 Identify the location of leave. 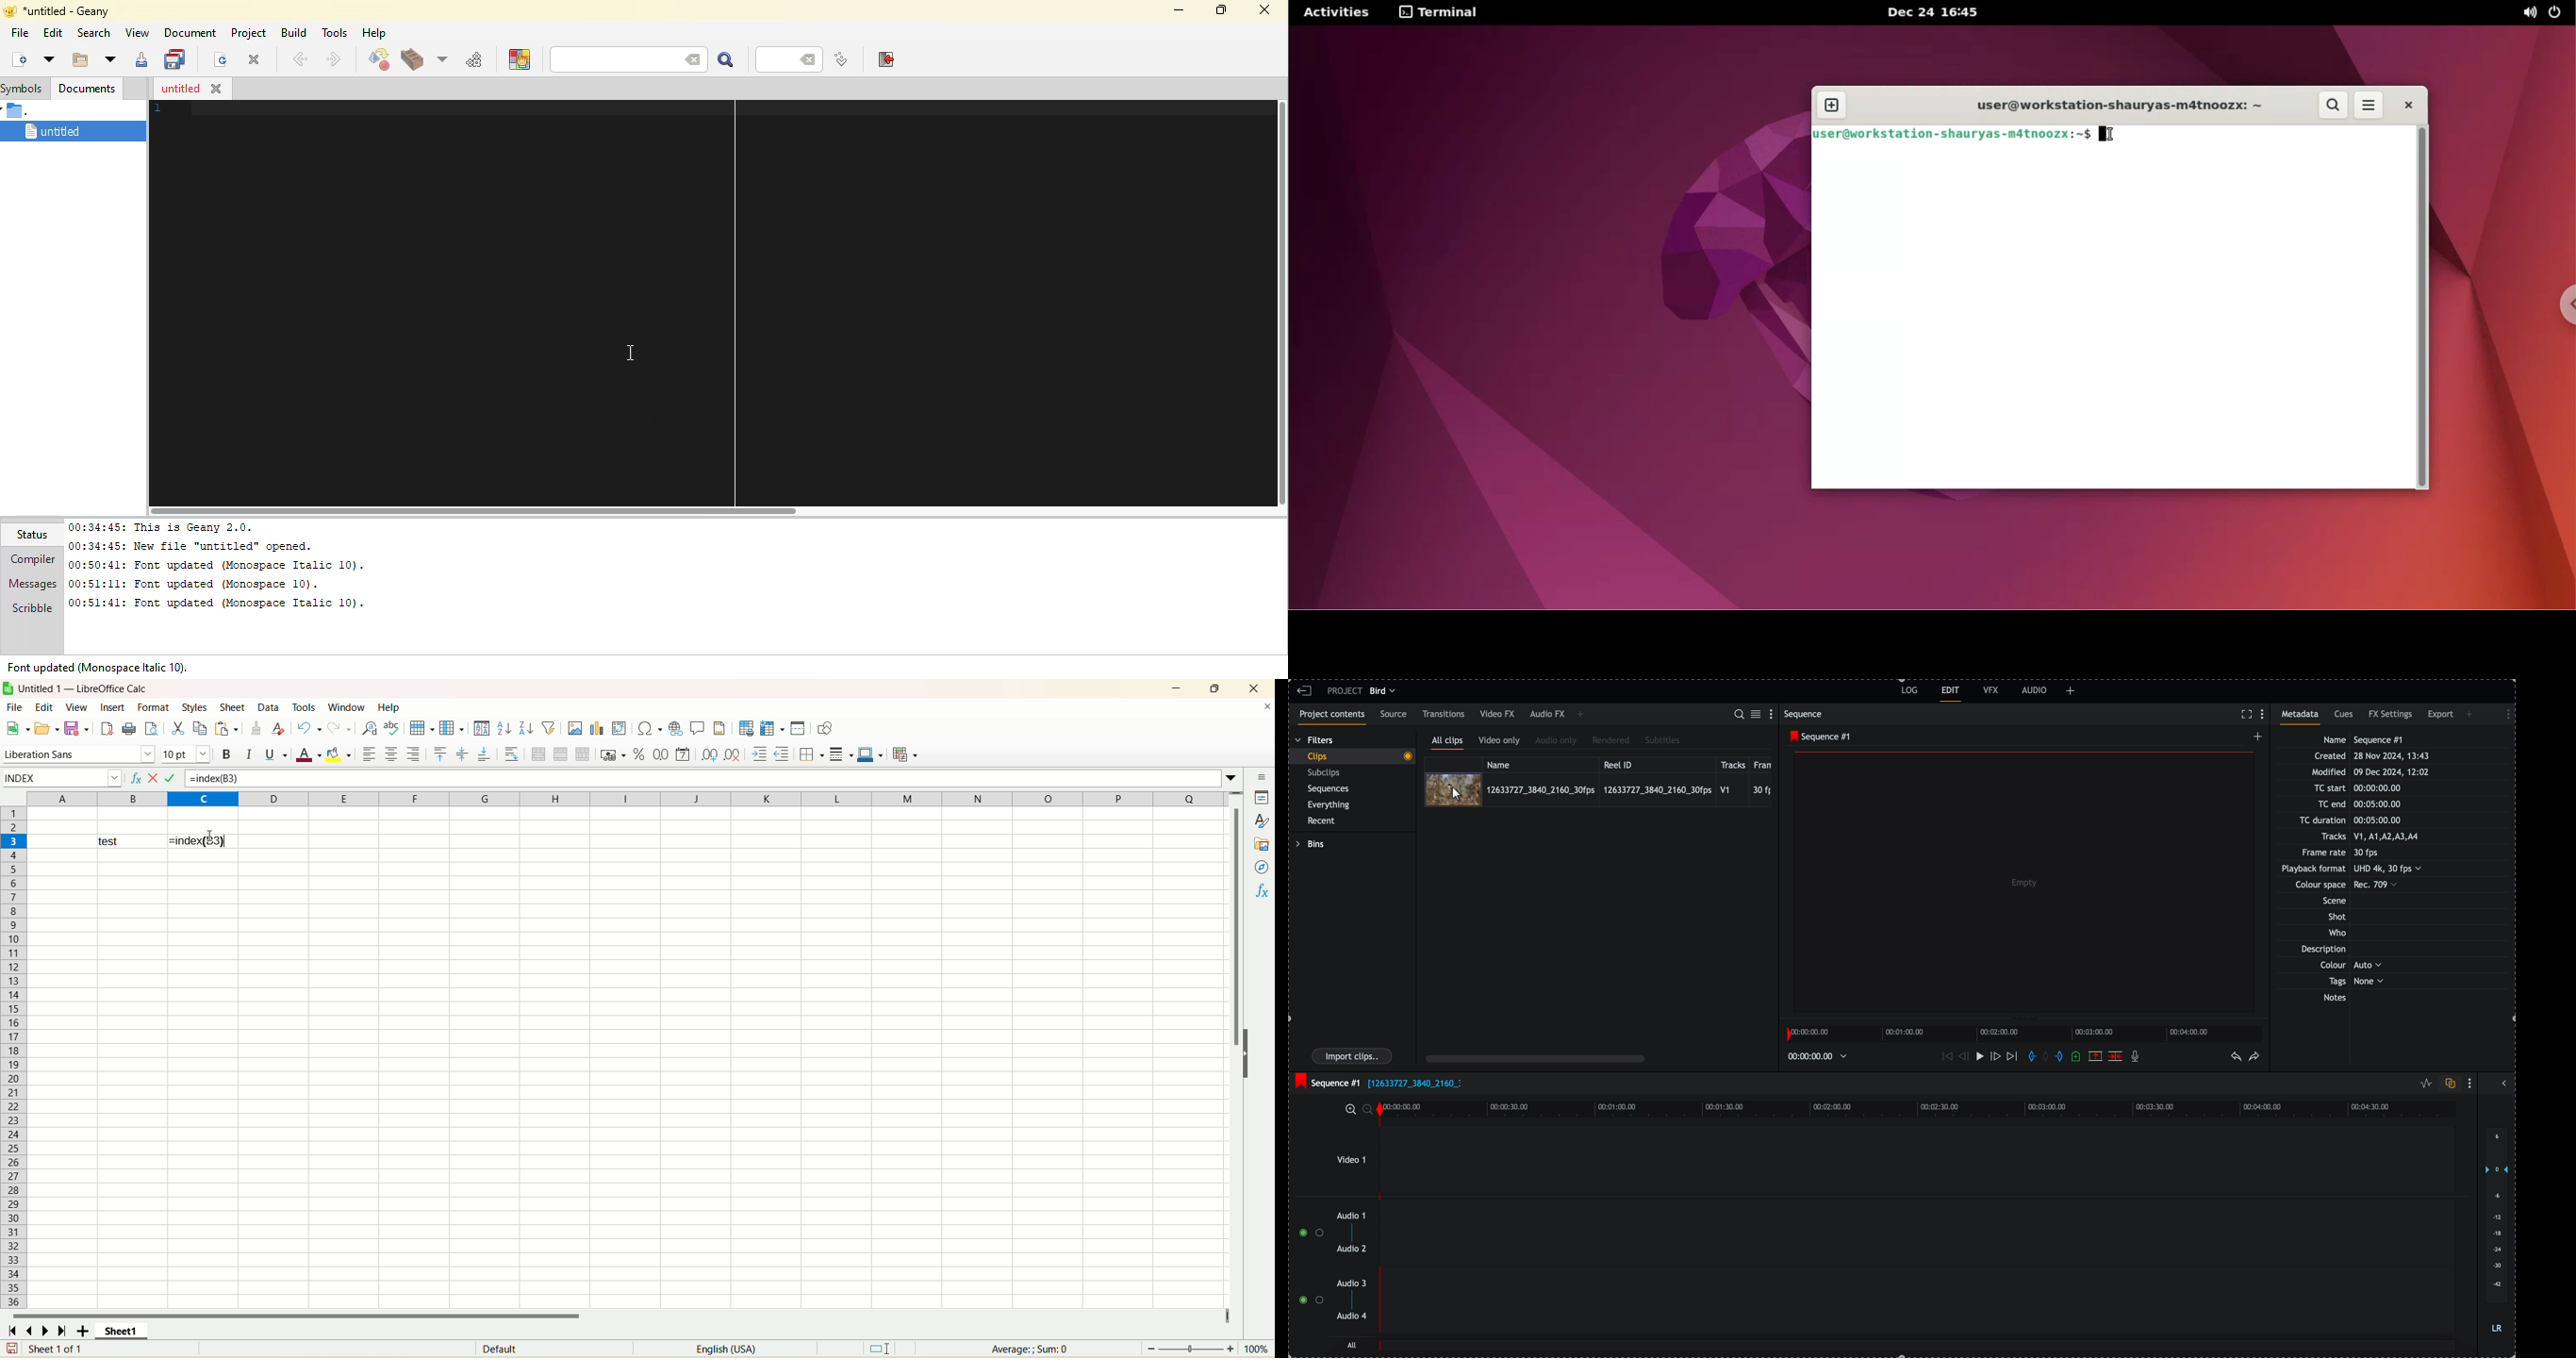
(1304, 691).